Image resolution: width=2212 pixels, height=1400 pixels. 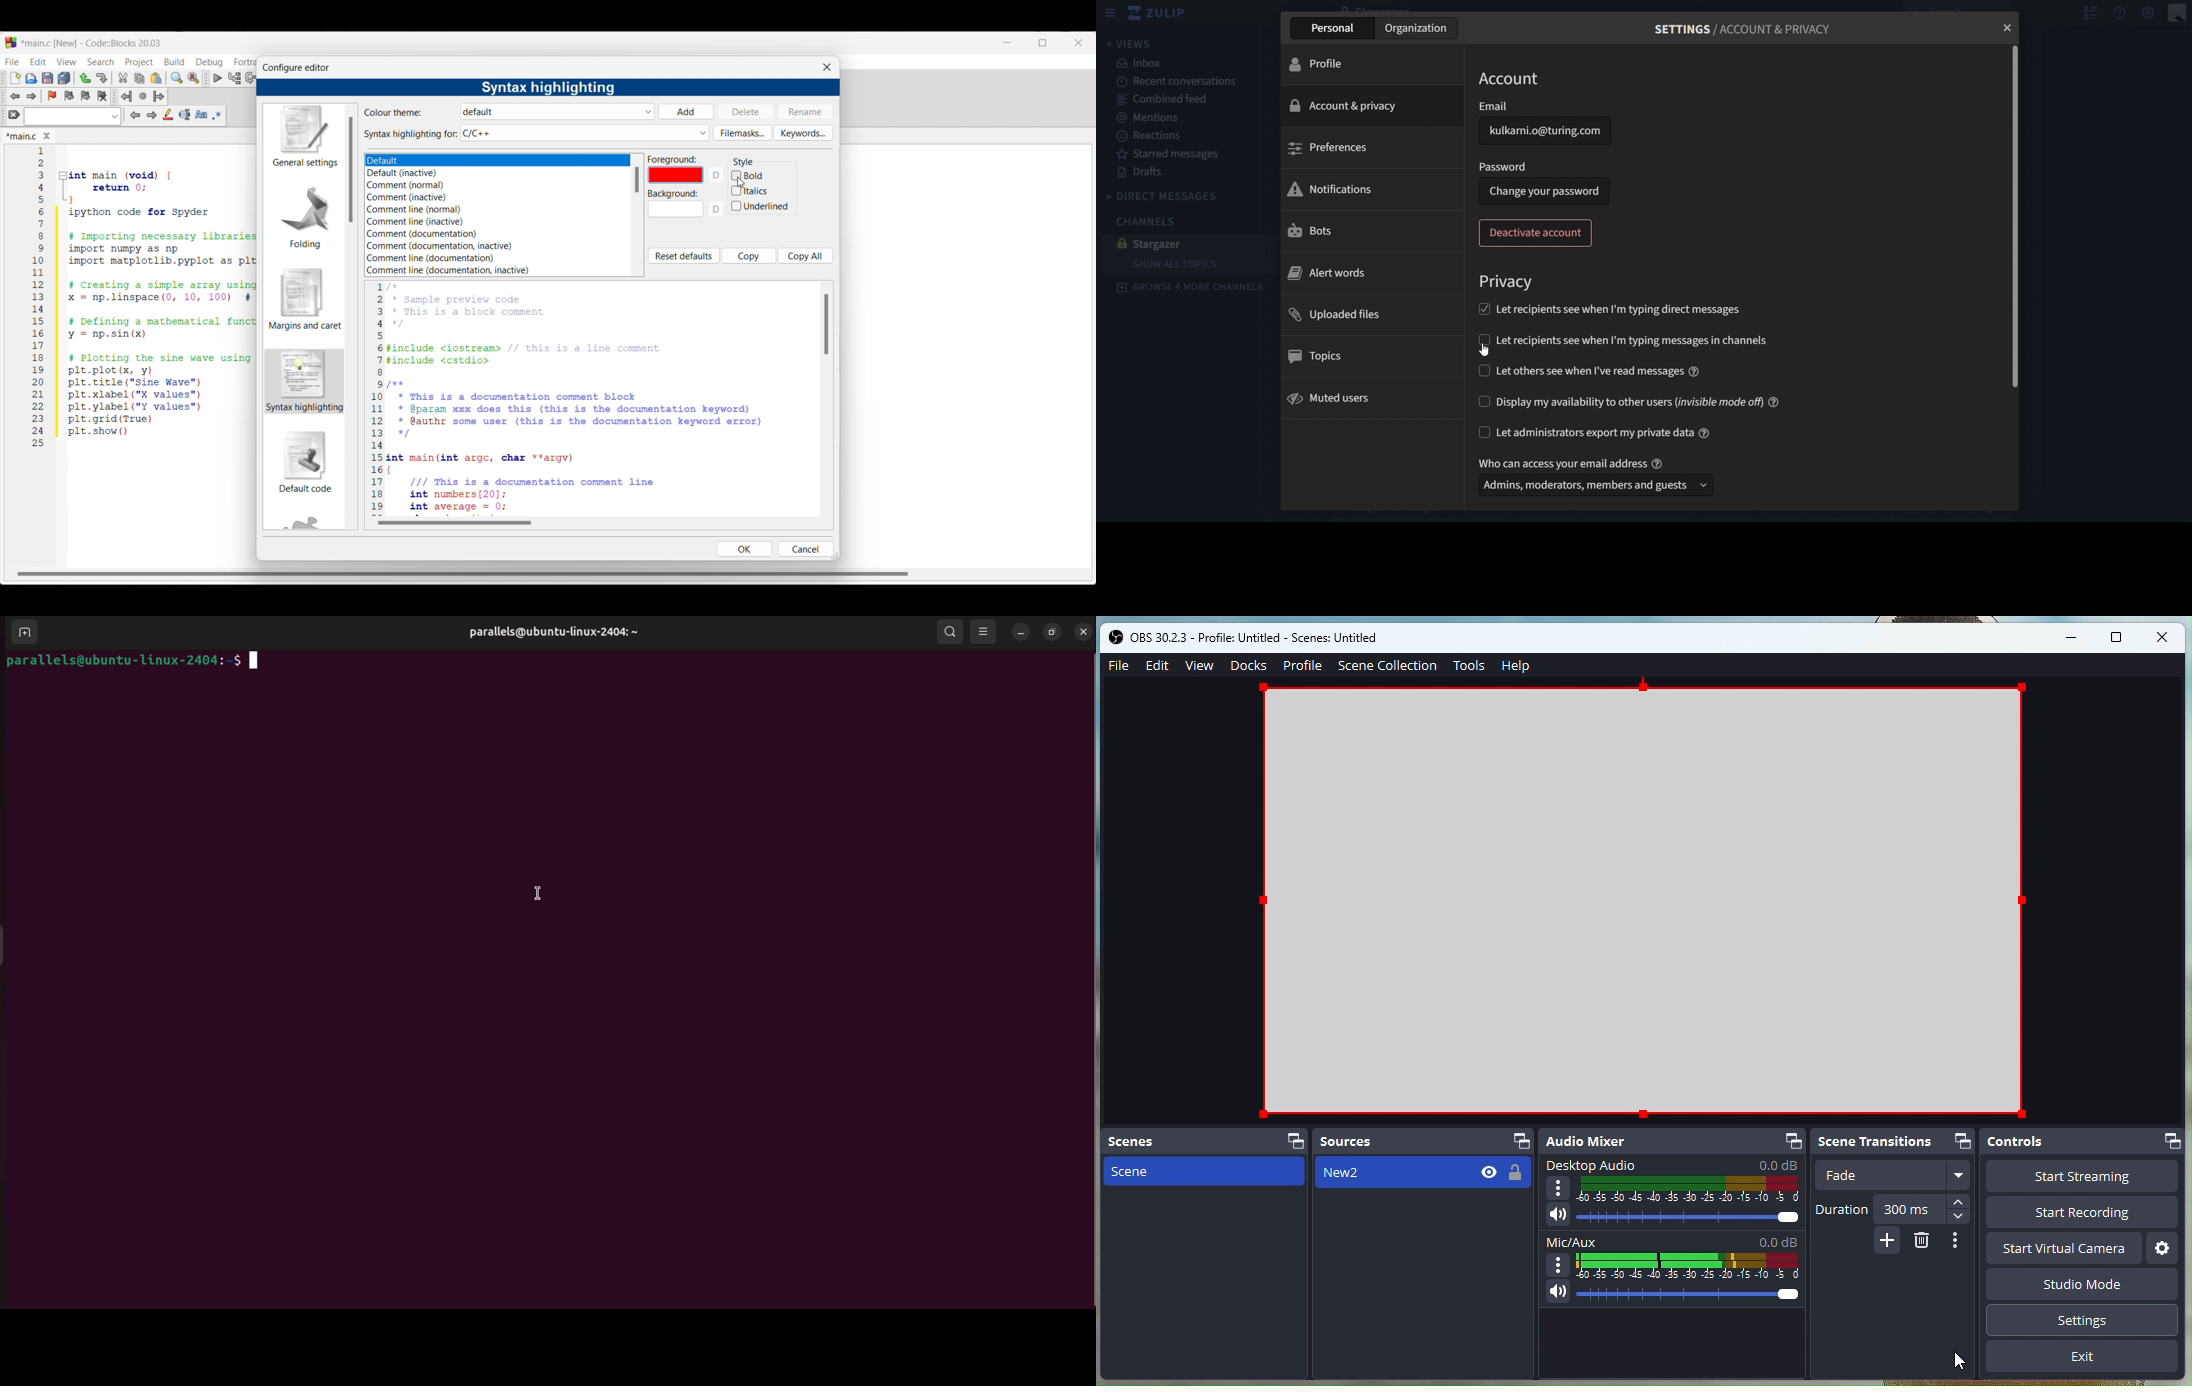 I want to click on Section title, so click(x=743, y=162).